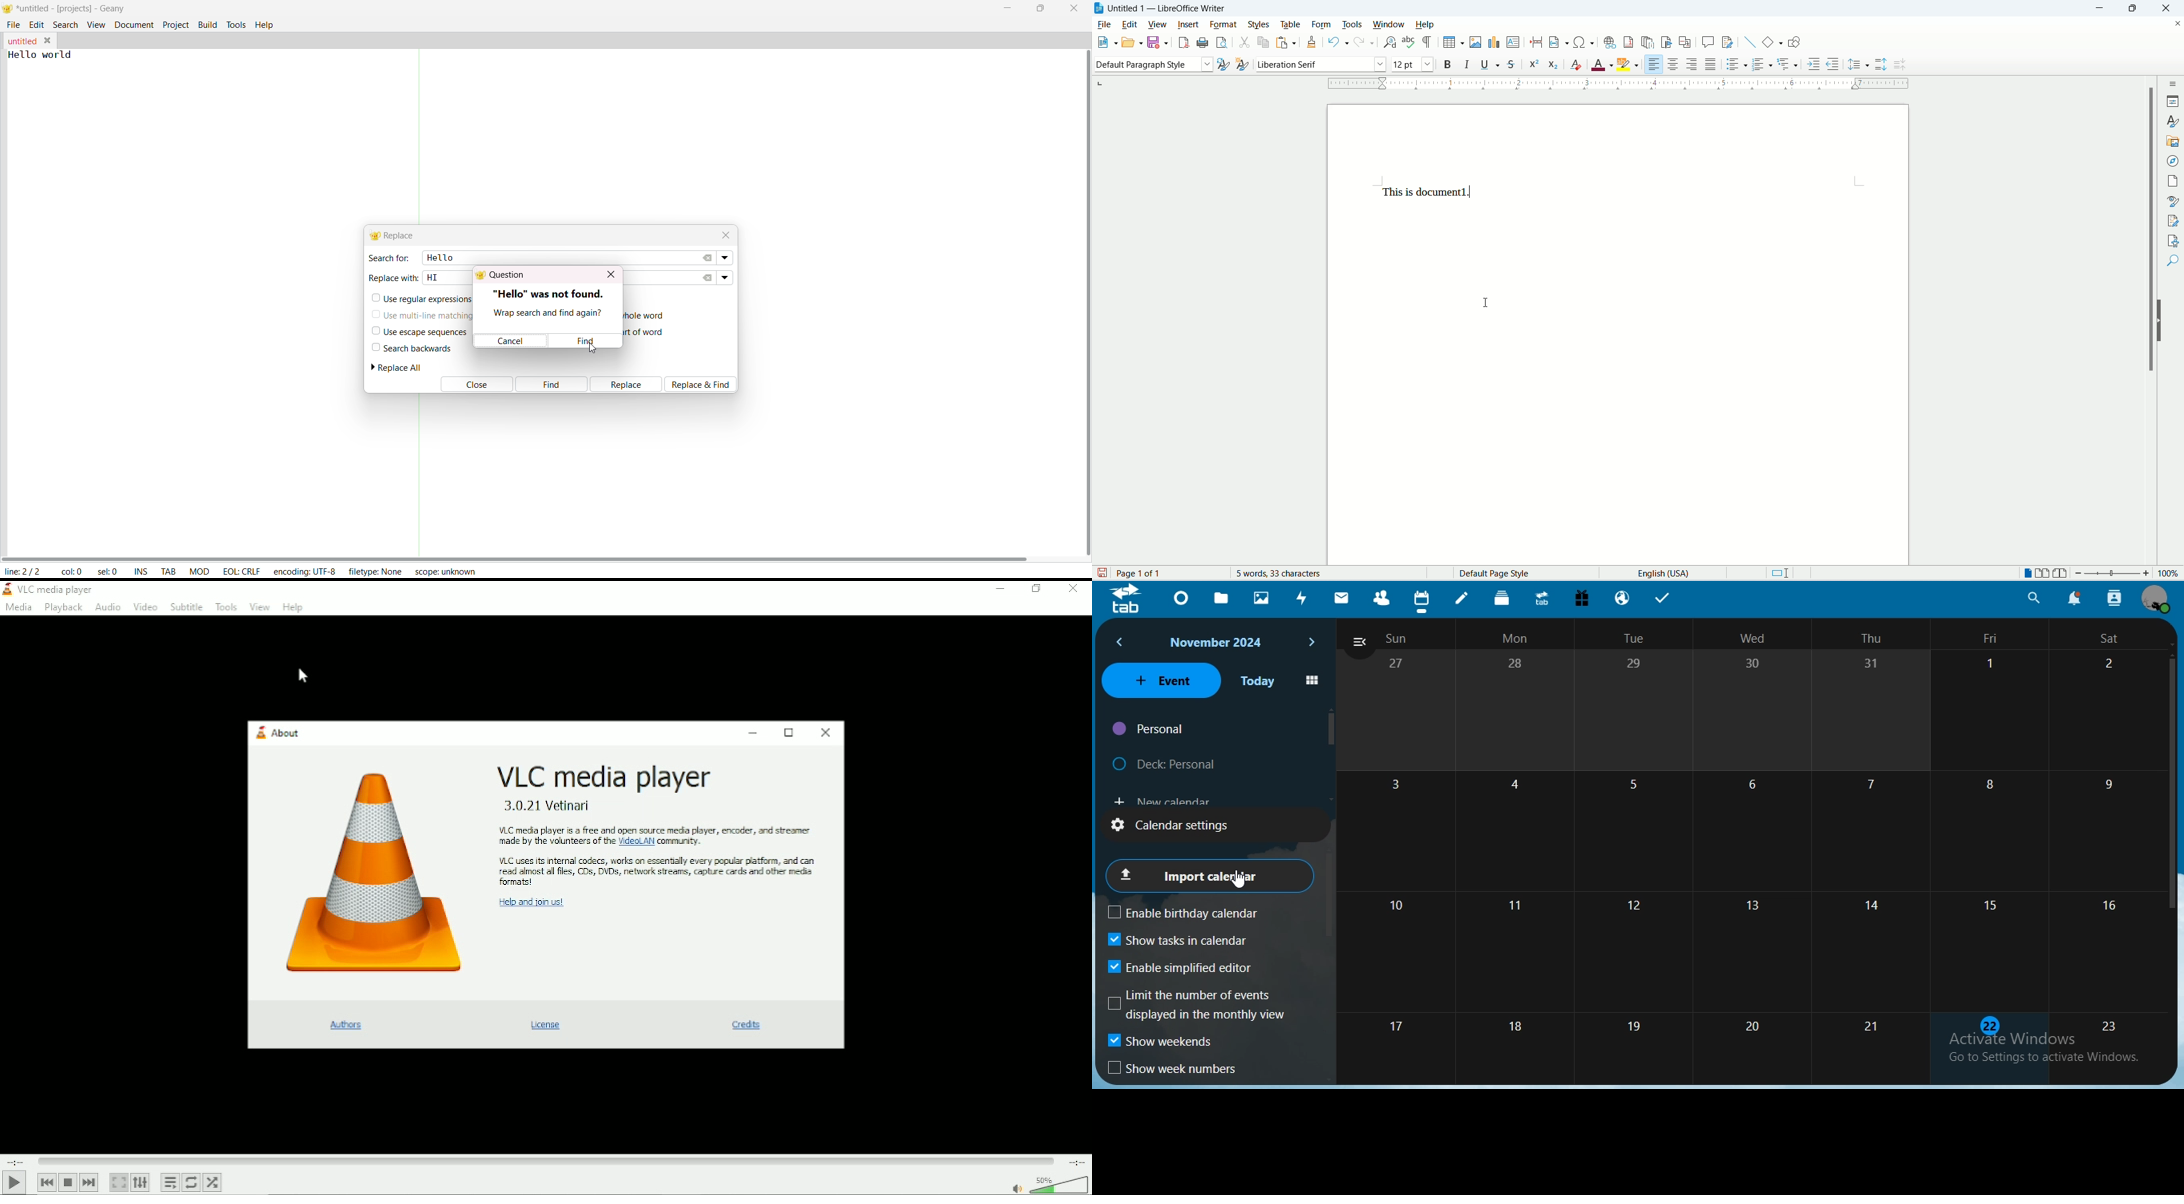  What do you see at coordinates (1163, 1044) in the screenshot?
I see `show weekends` at bounding box center [1163, 1044].